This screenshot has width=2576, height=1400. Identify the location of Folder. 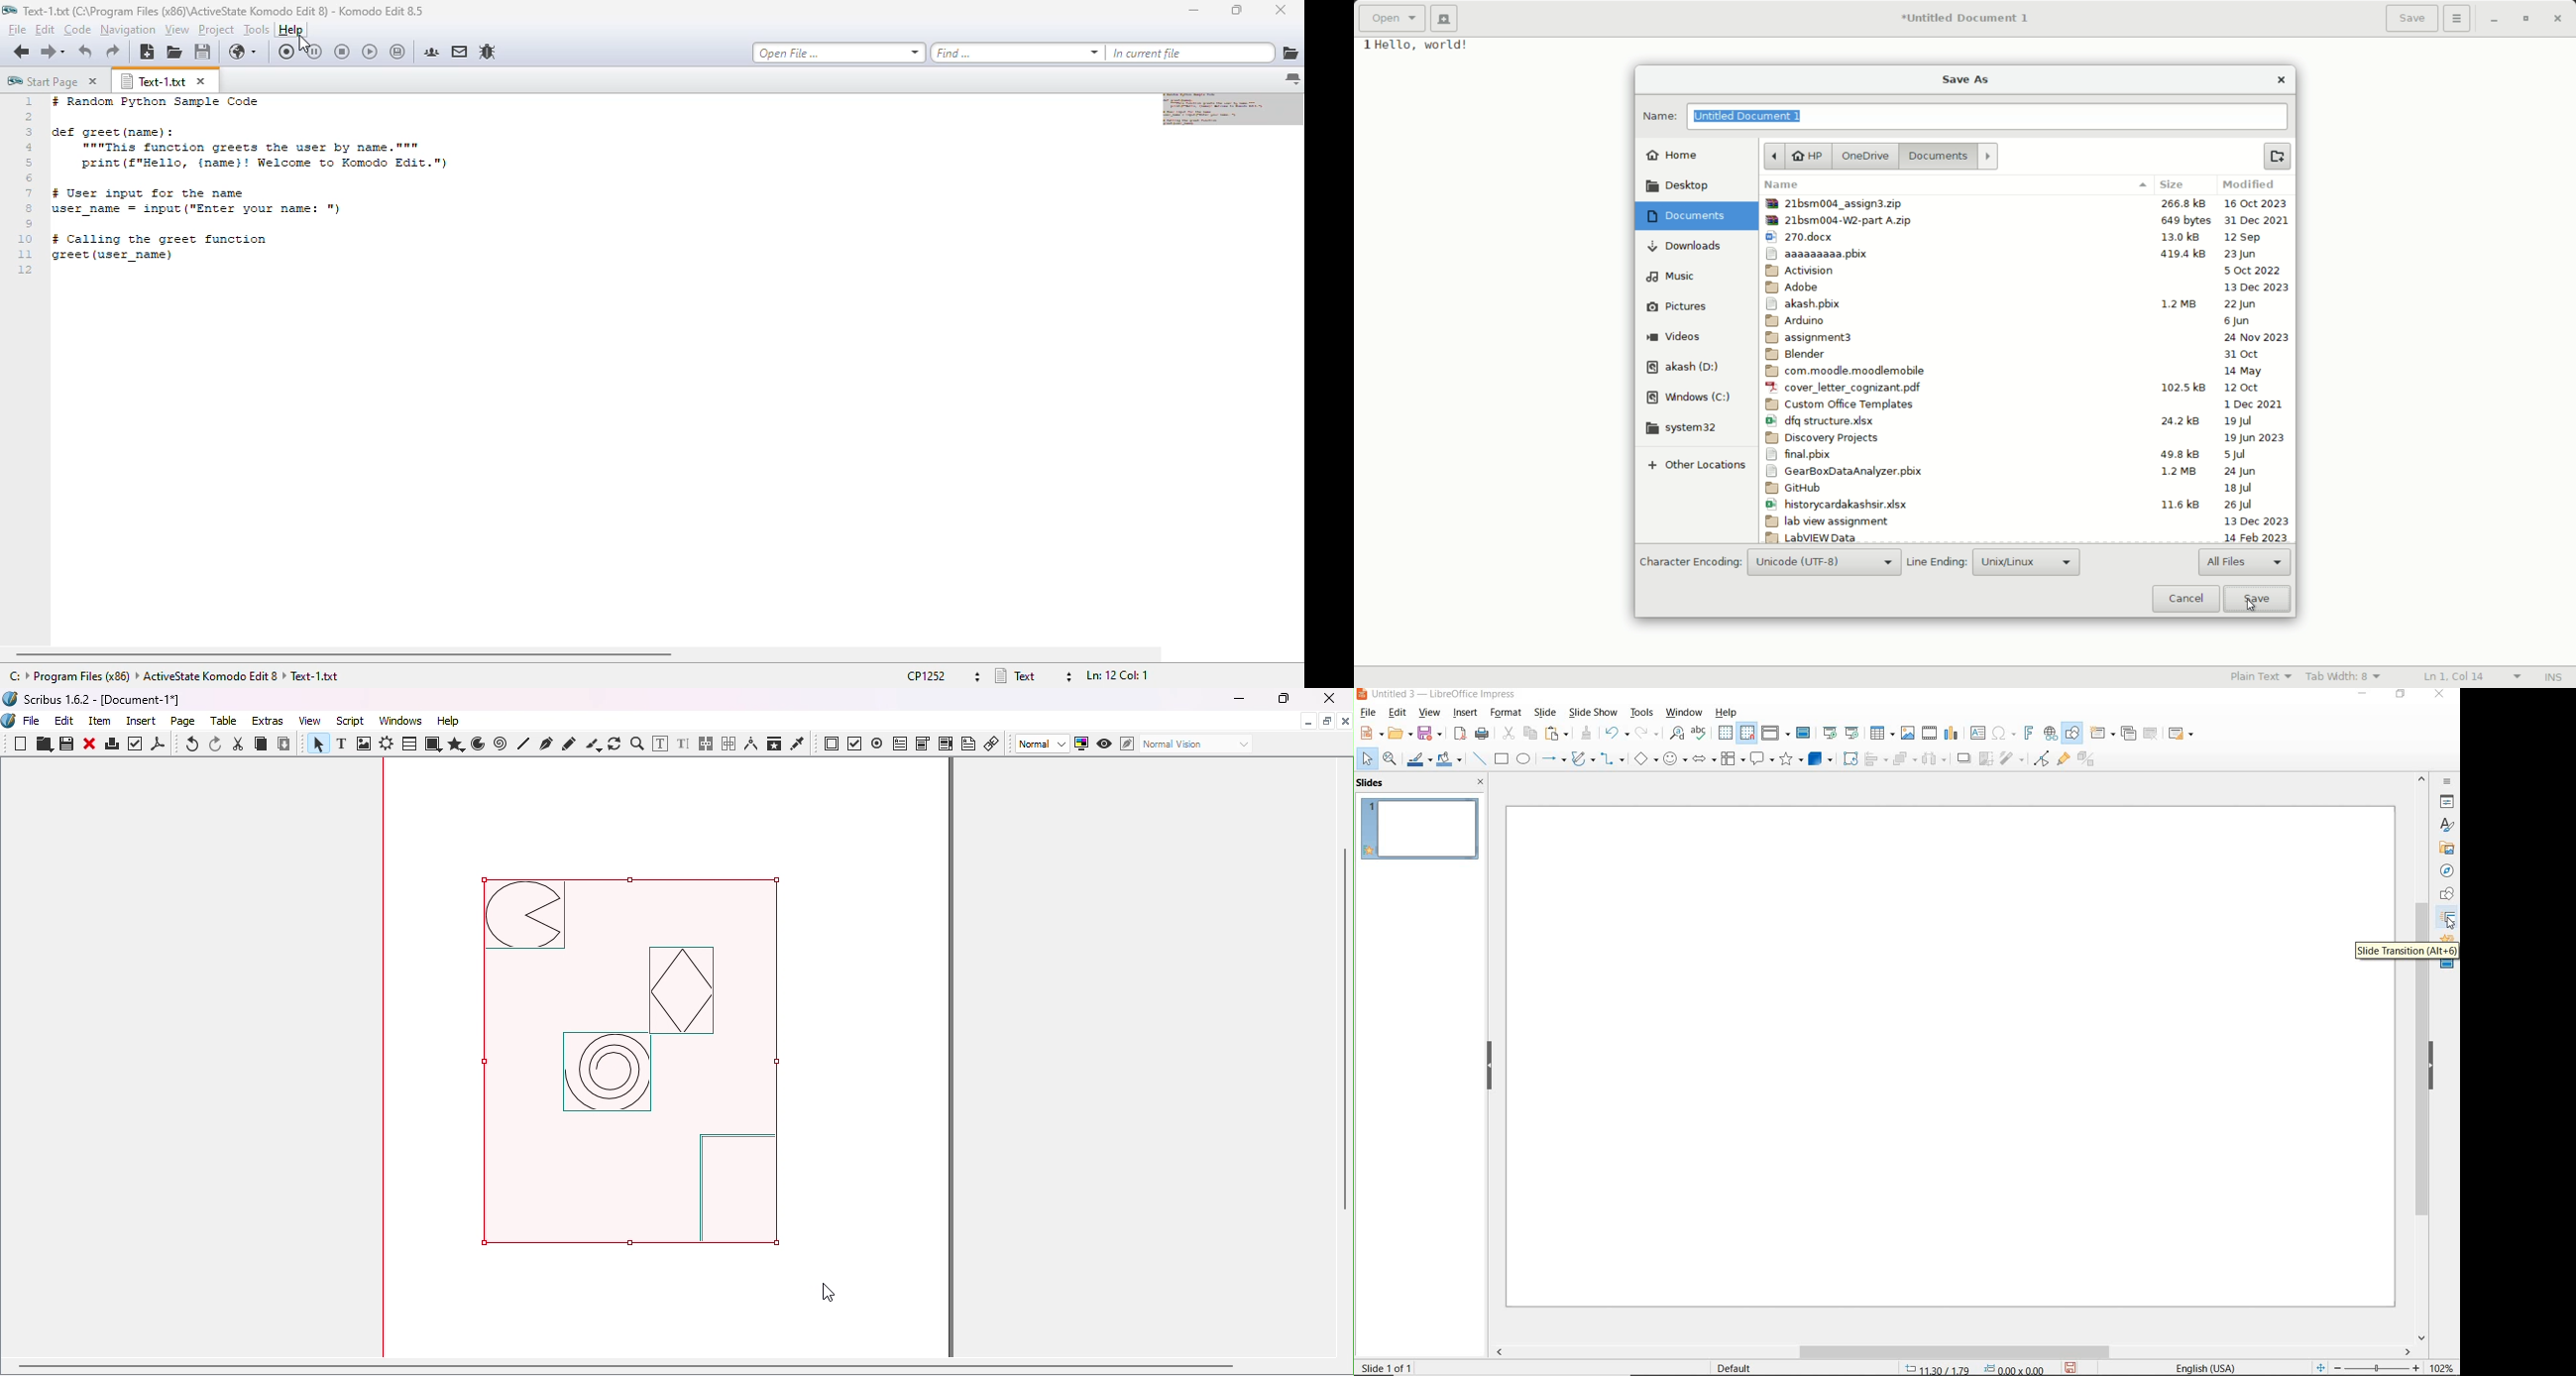
(2027, 287).